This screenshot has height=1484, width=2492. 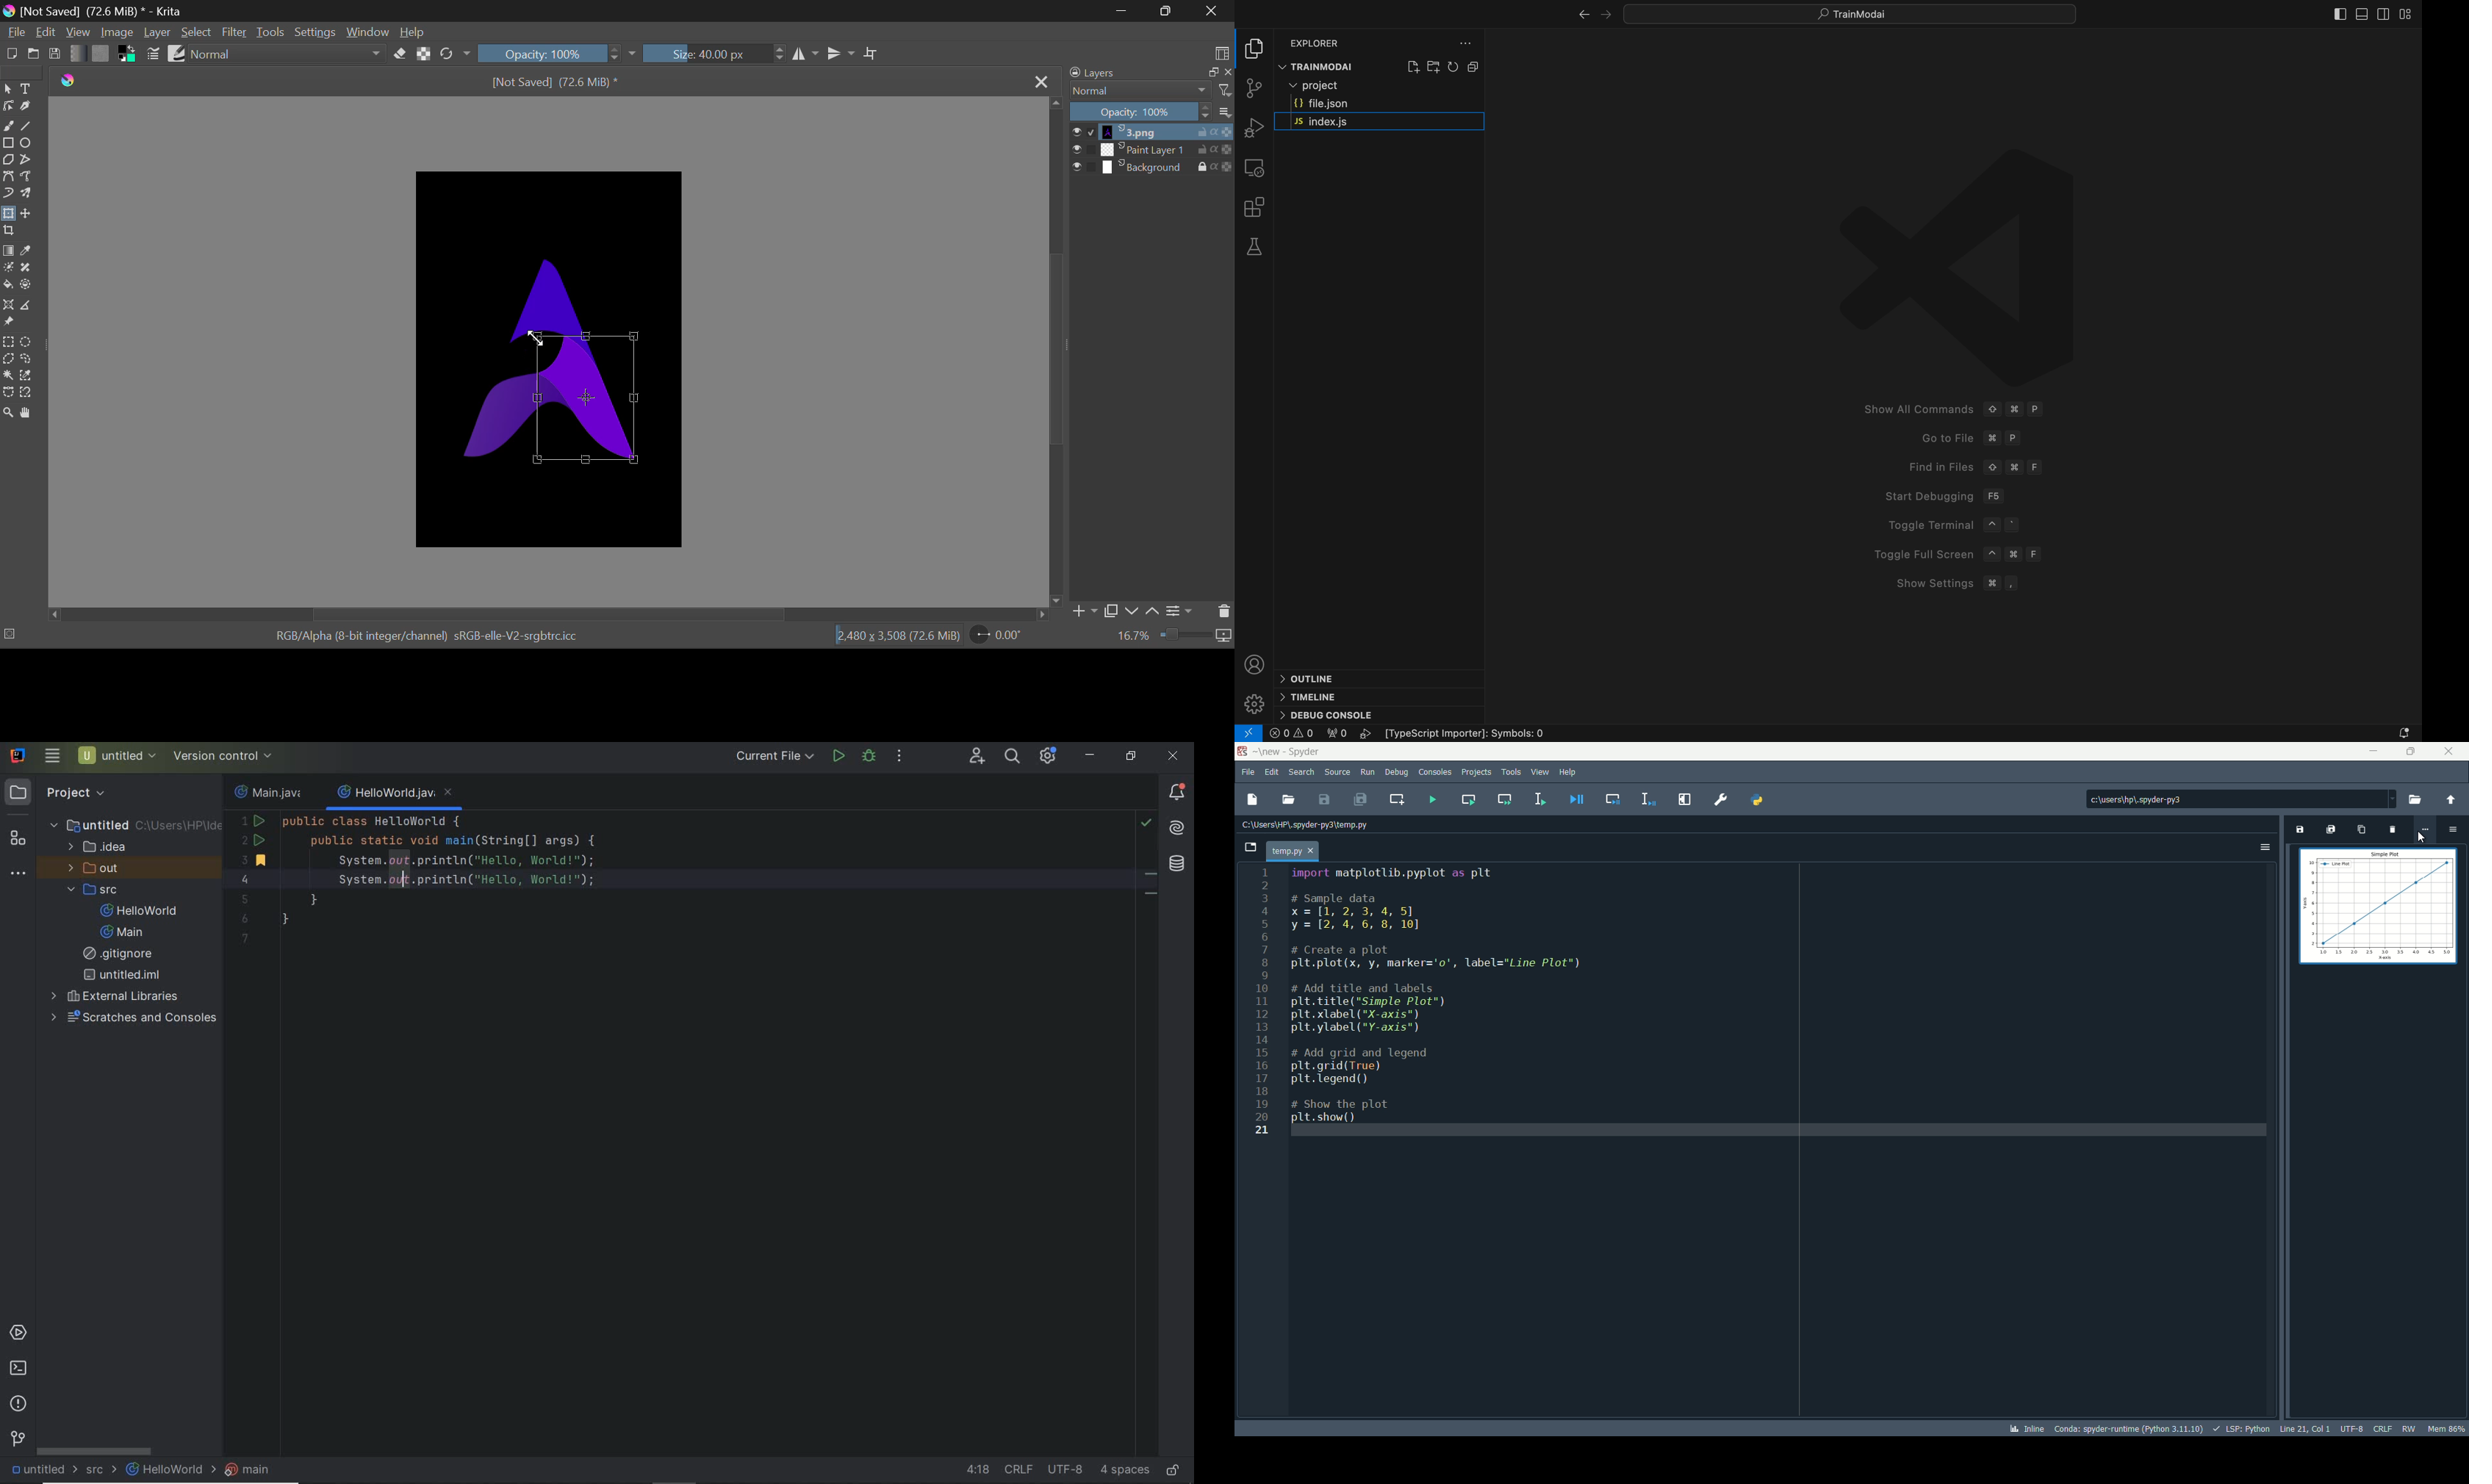 I want to click on Delete Layer, so click(x=1220, y=612).